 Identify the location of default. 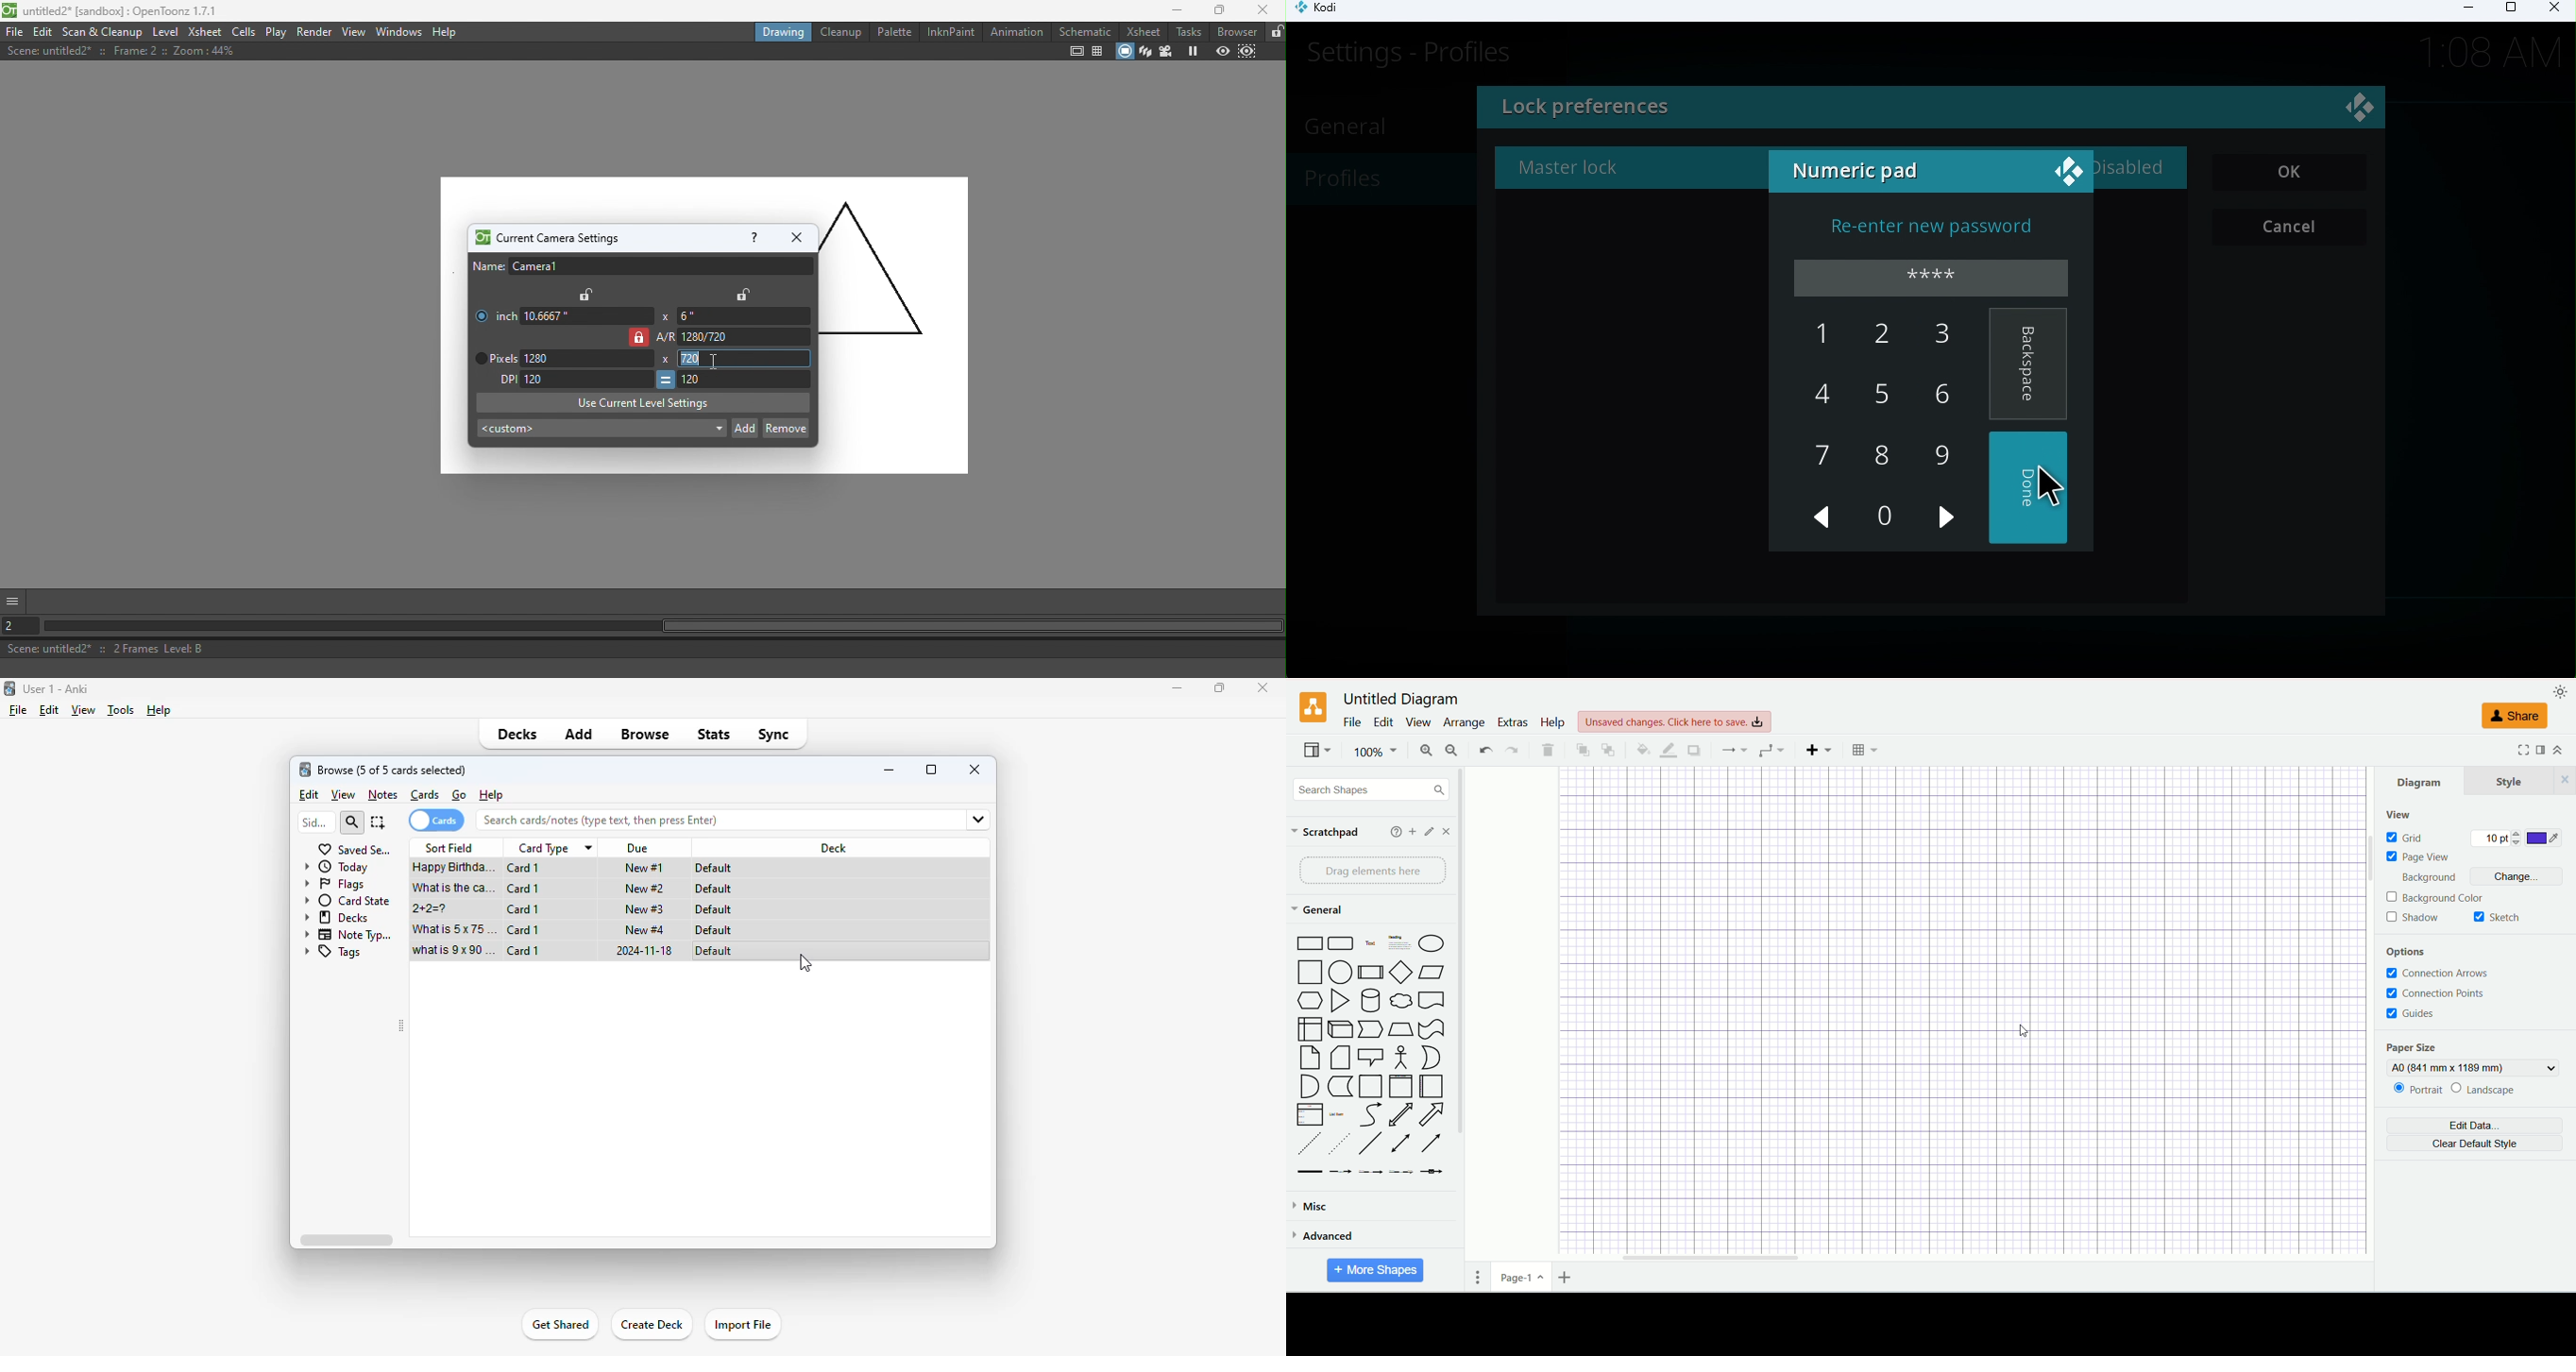
(716, 868).